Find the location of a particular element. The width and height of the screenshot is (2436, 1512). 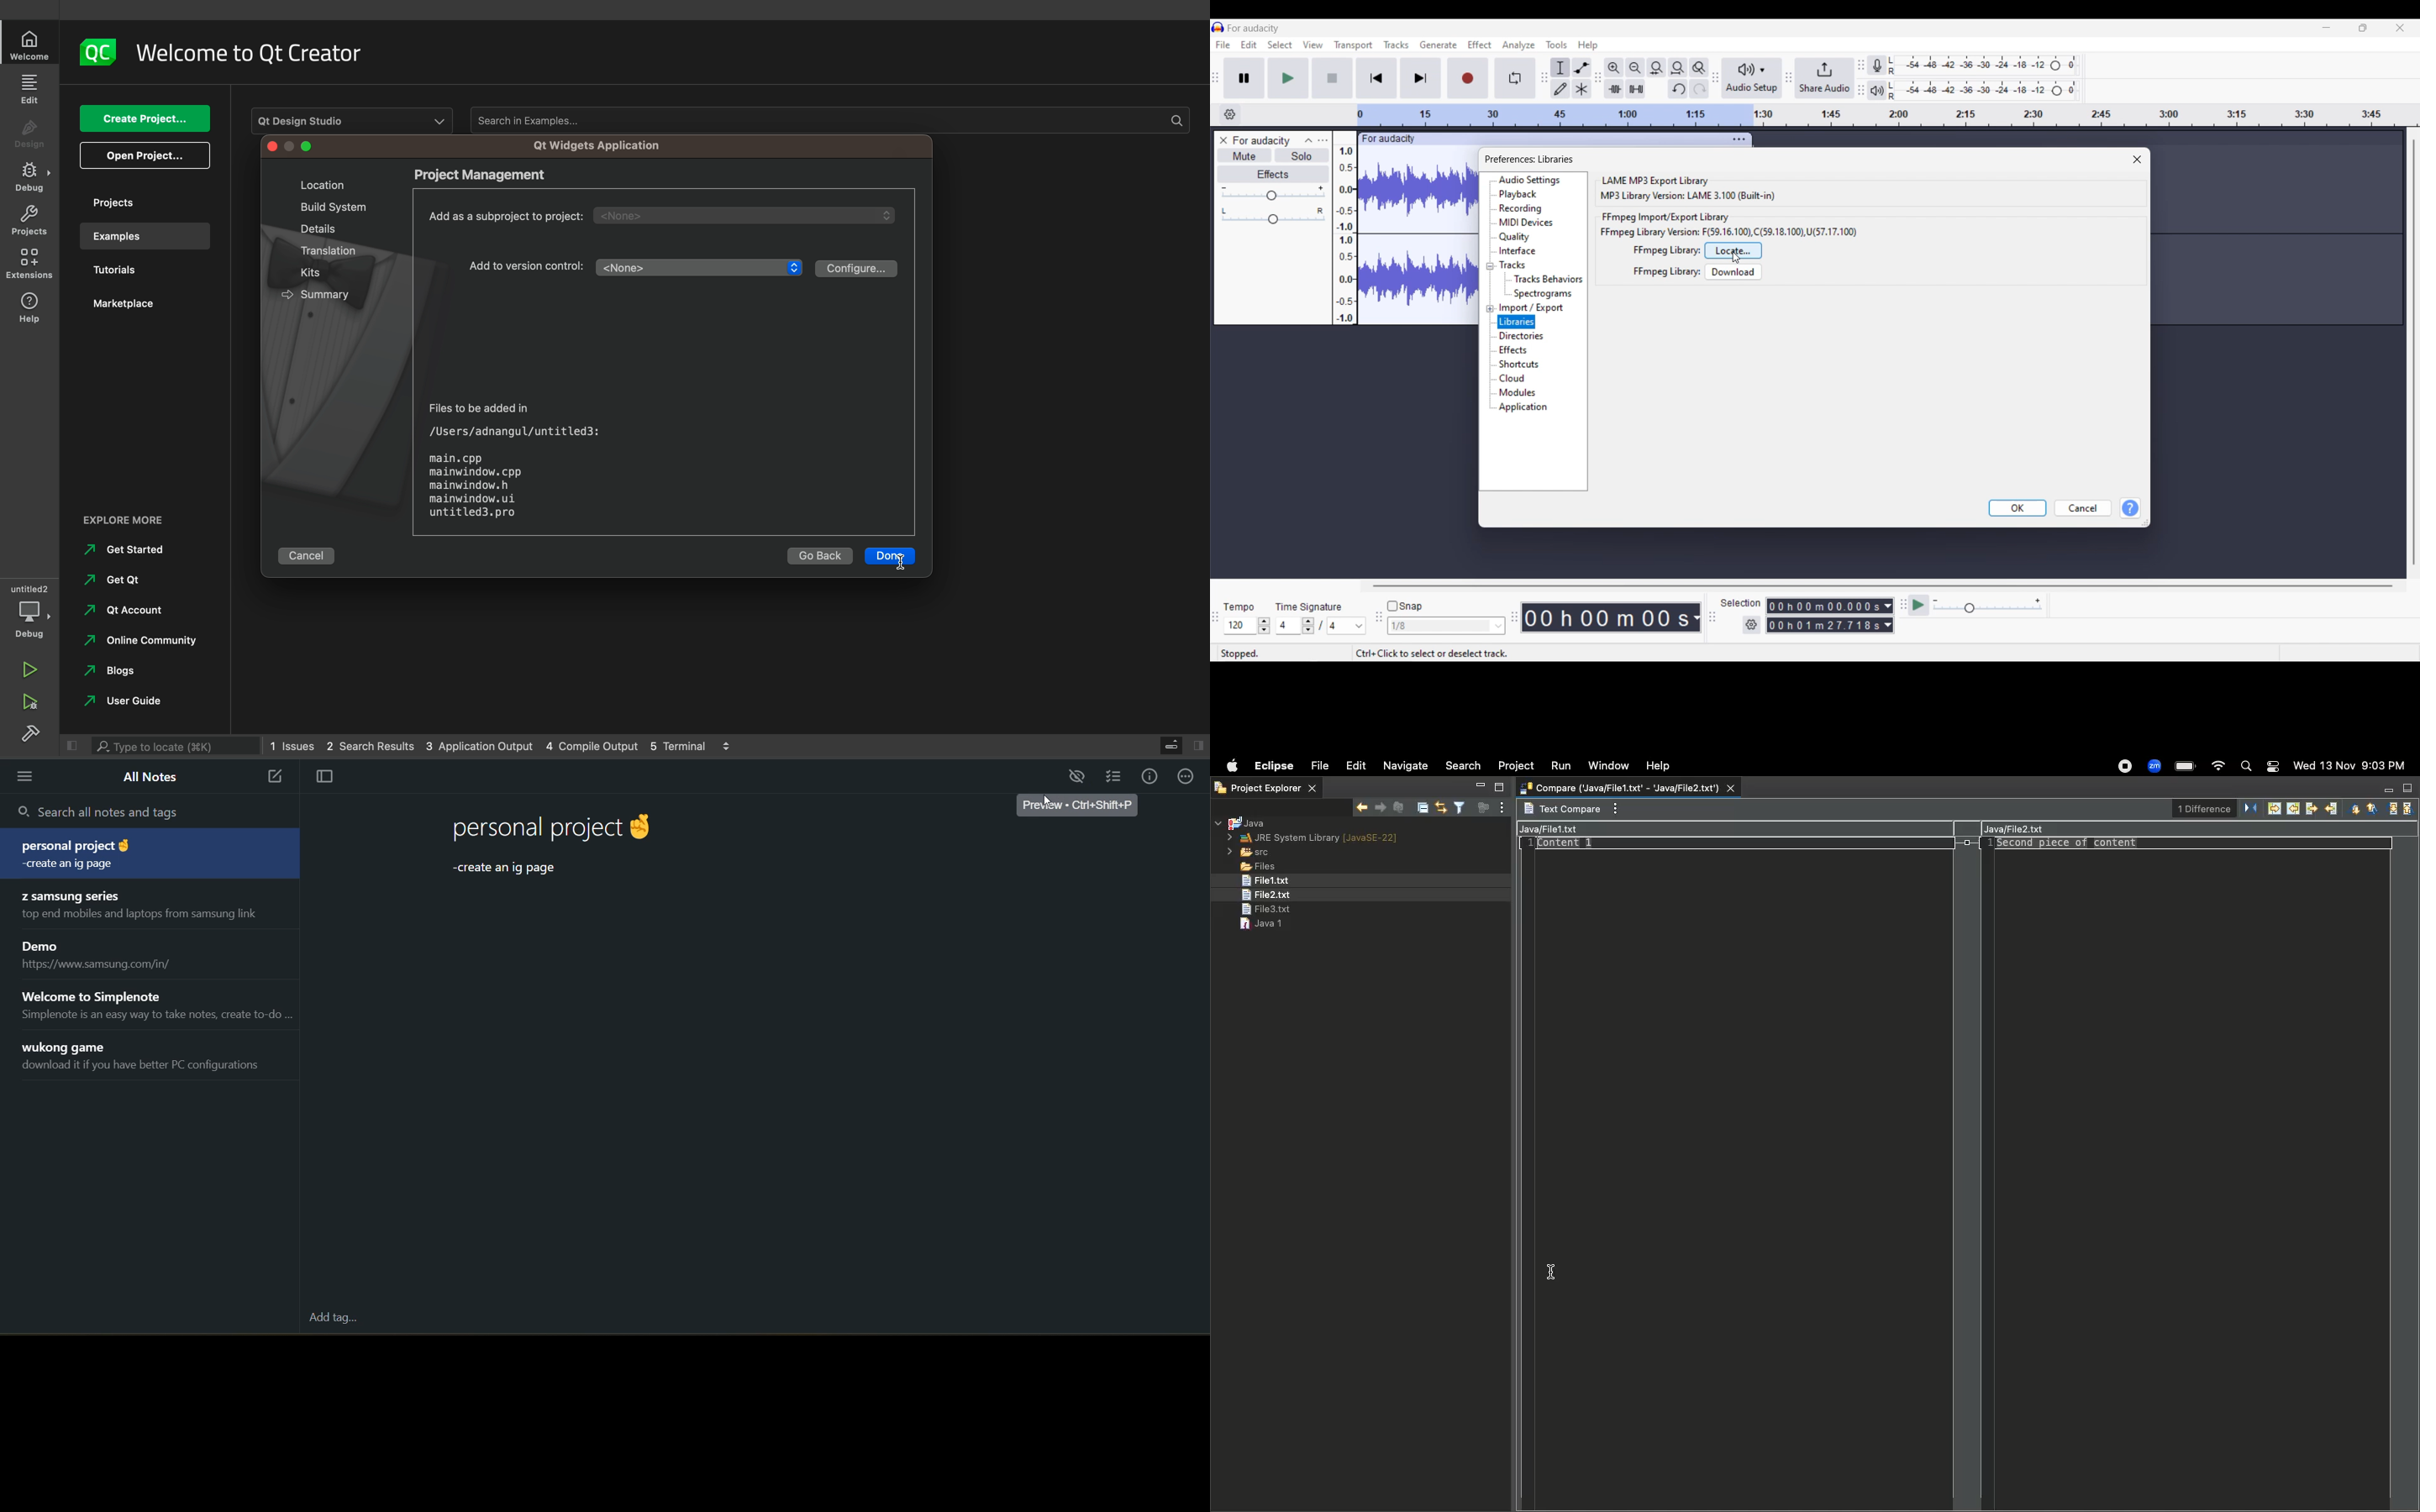

Application is located at coordinates (1523, 408).